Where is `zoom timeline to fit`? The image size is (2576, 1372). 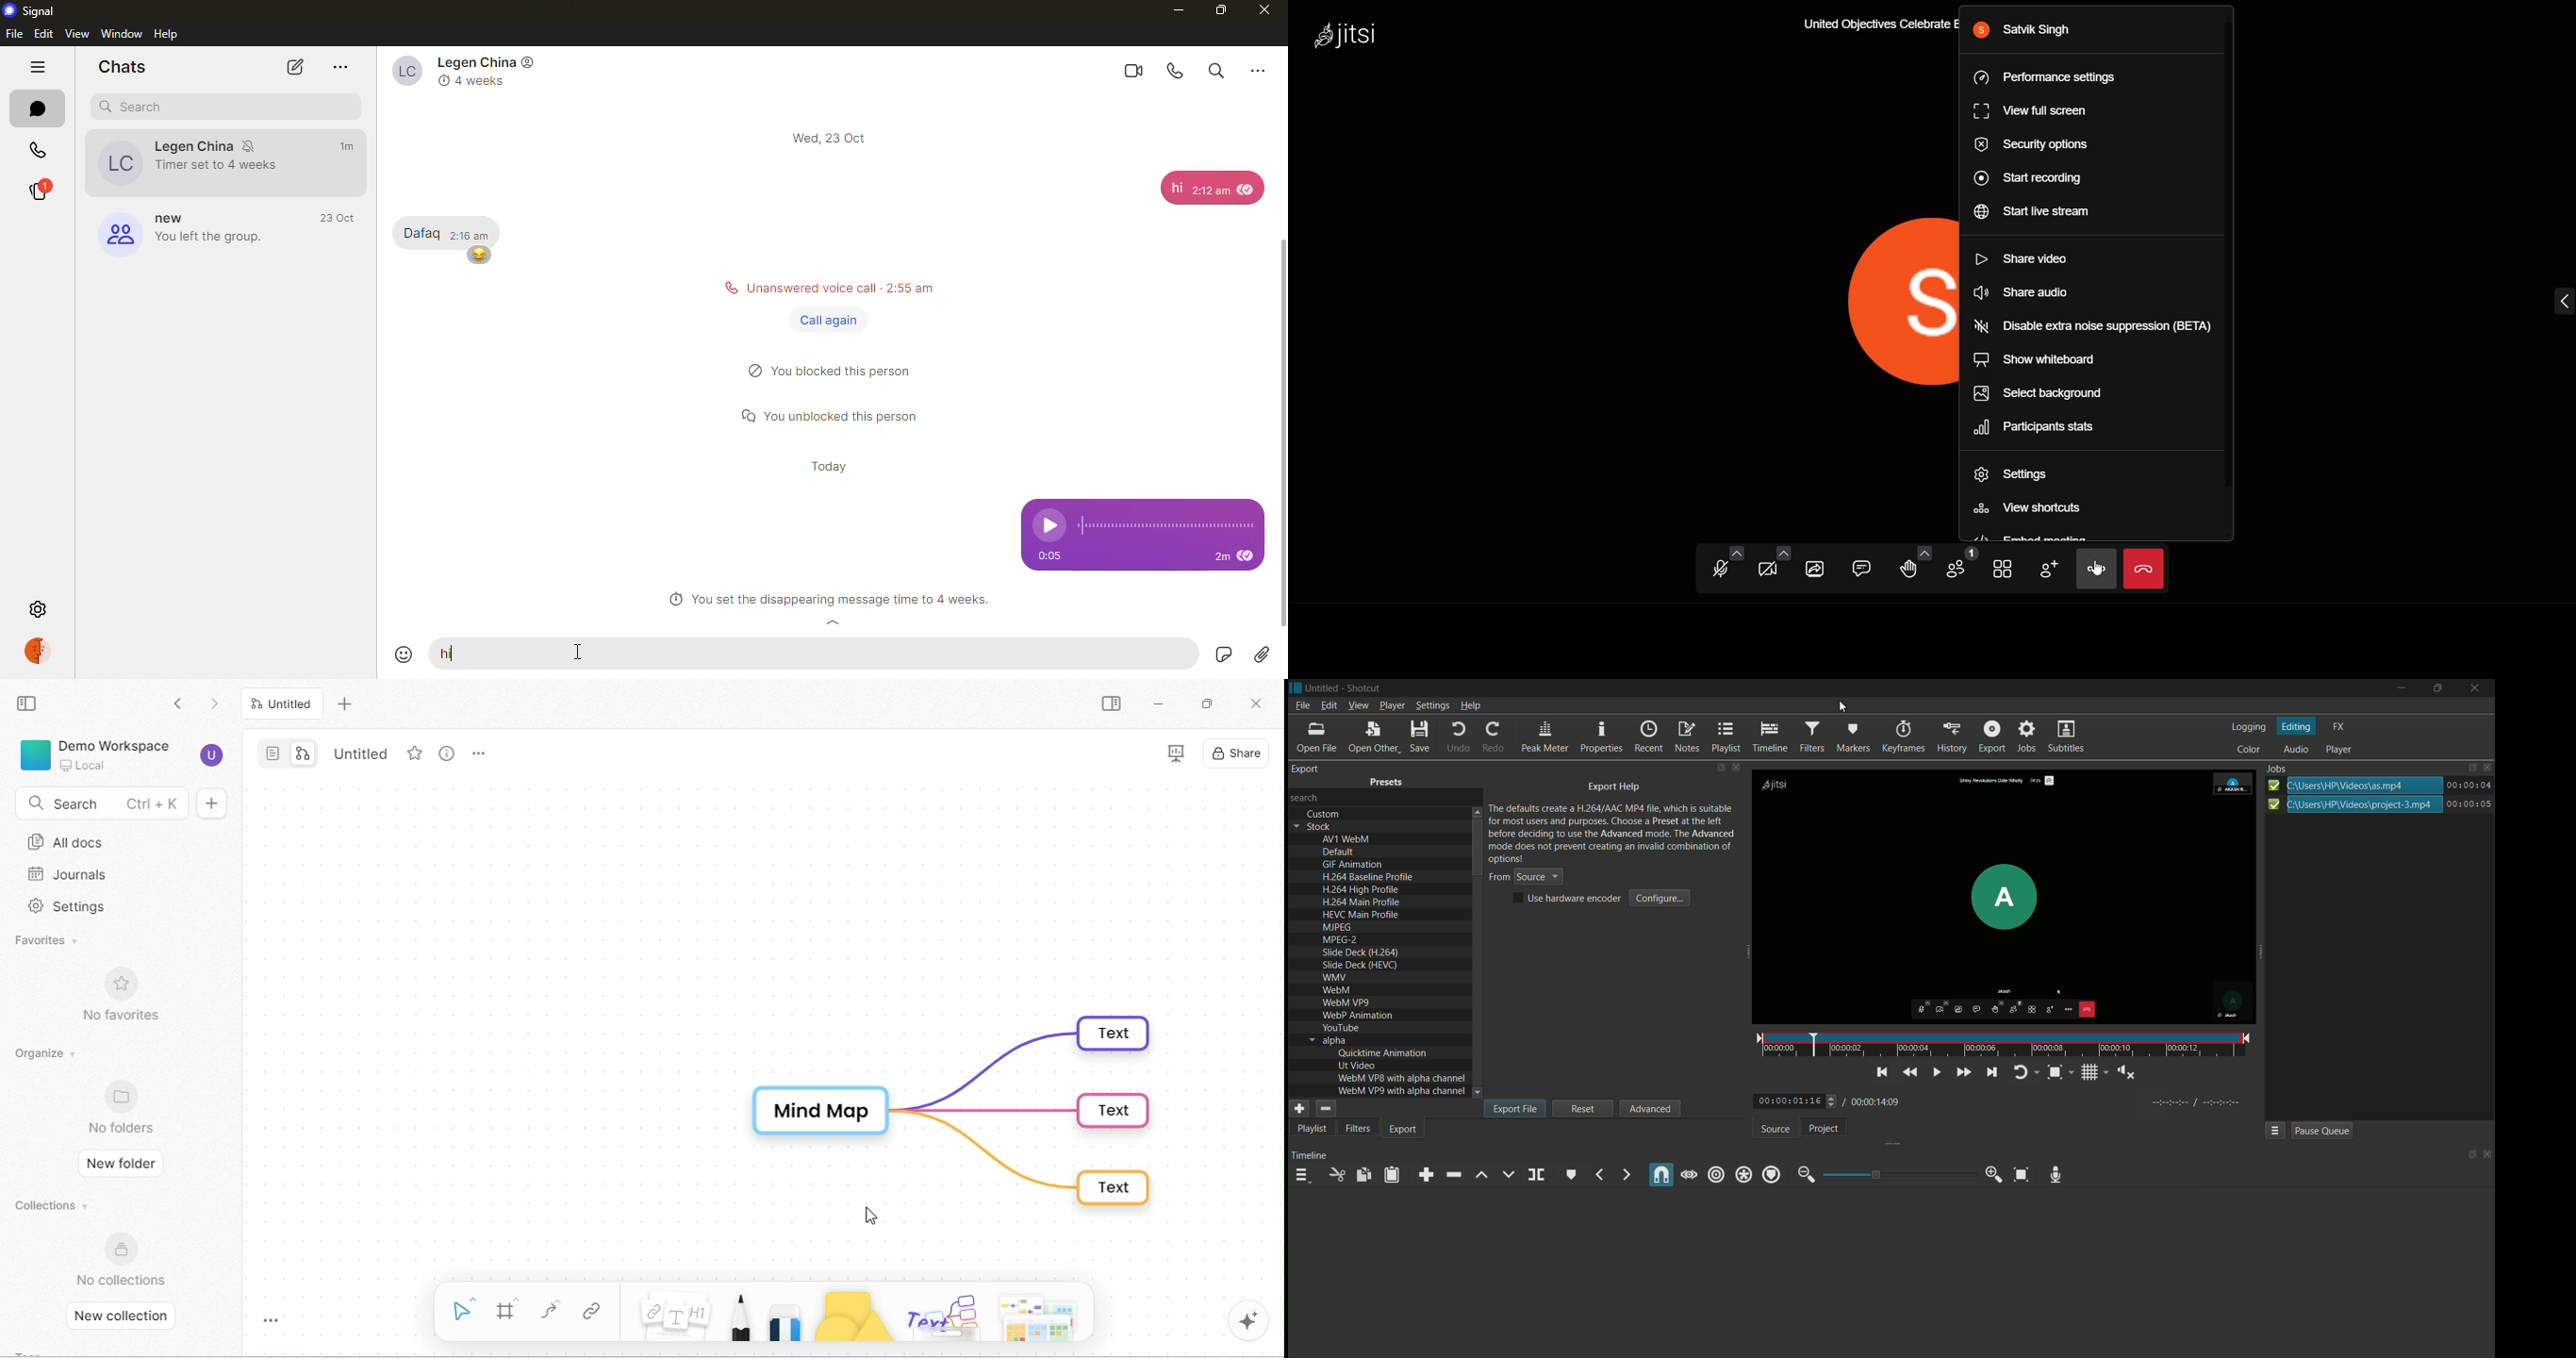
zoom timeline to fit is located at coordinates (2022, 1174).